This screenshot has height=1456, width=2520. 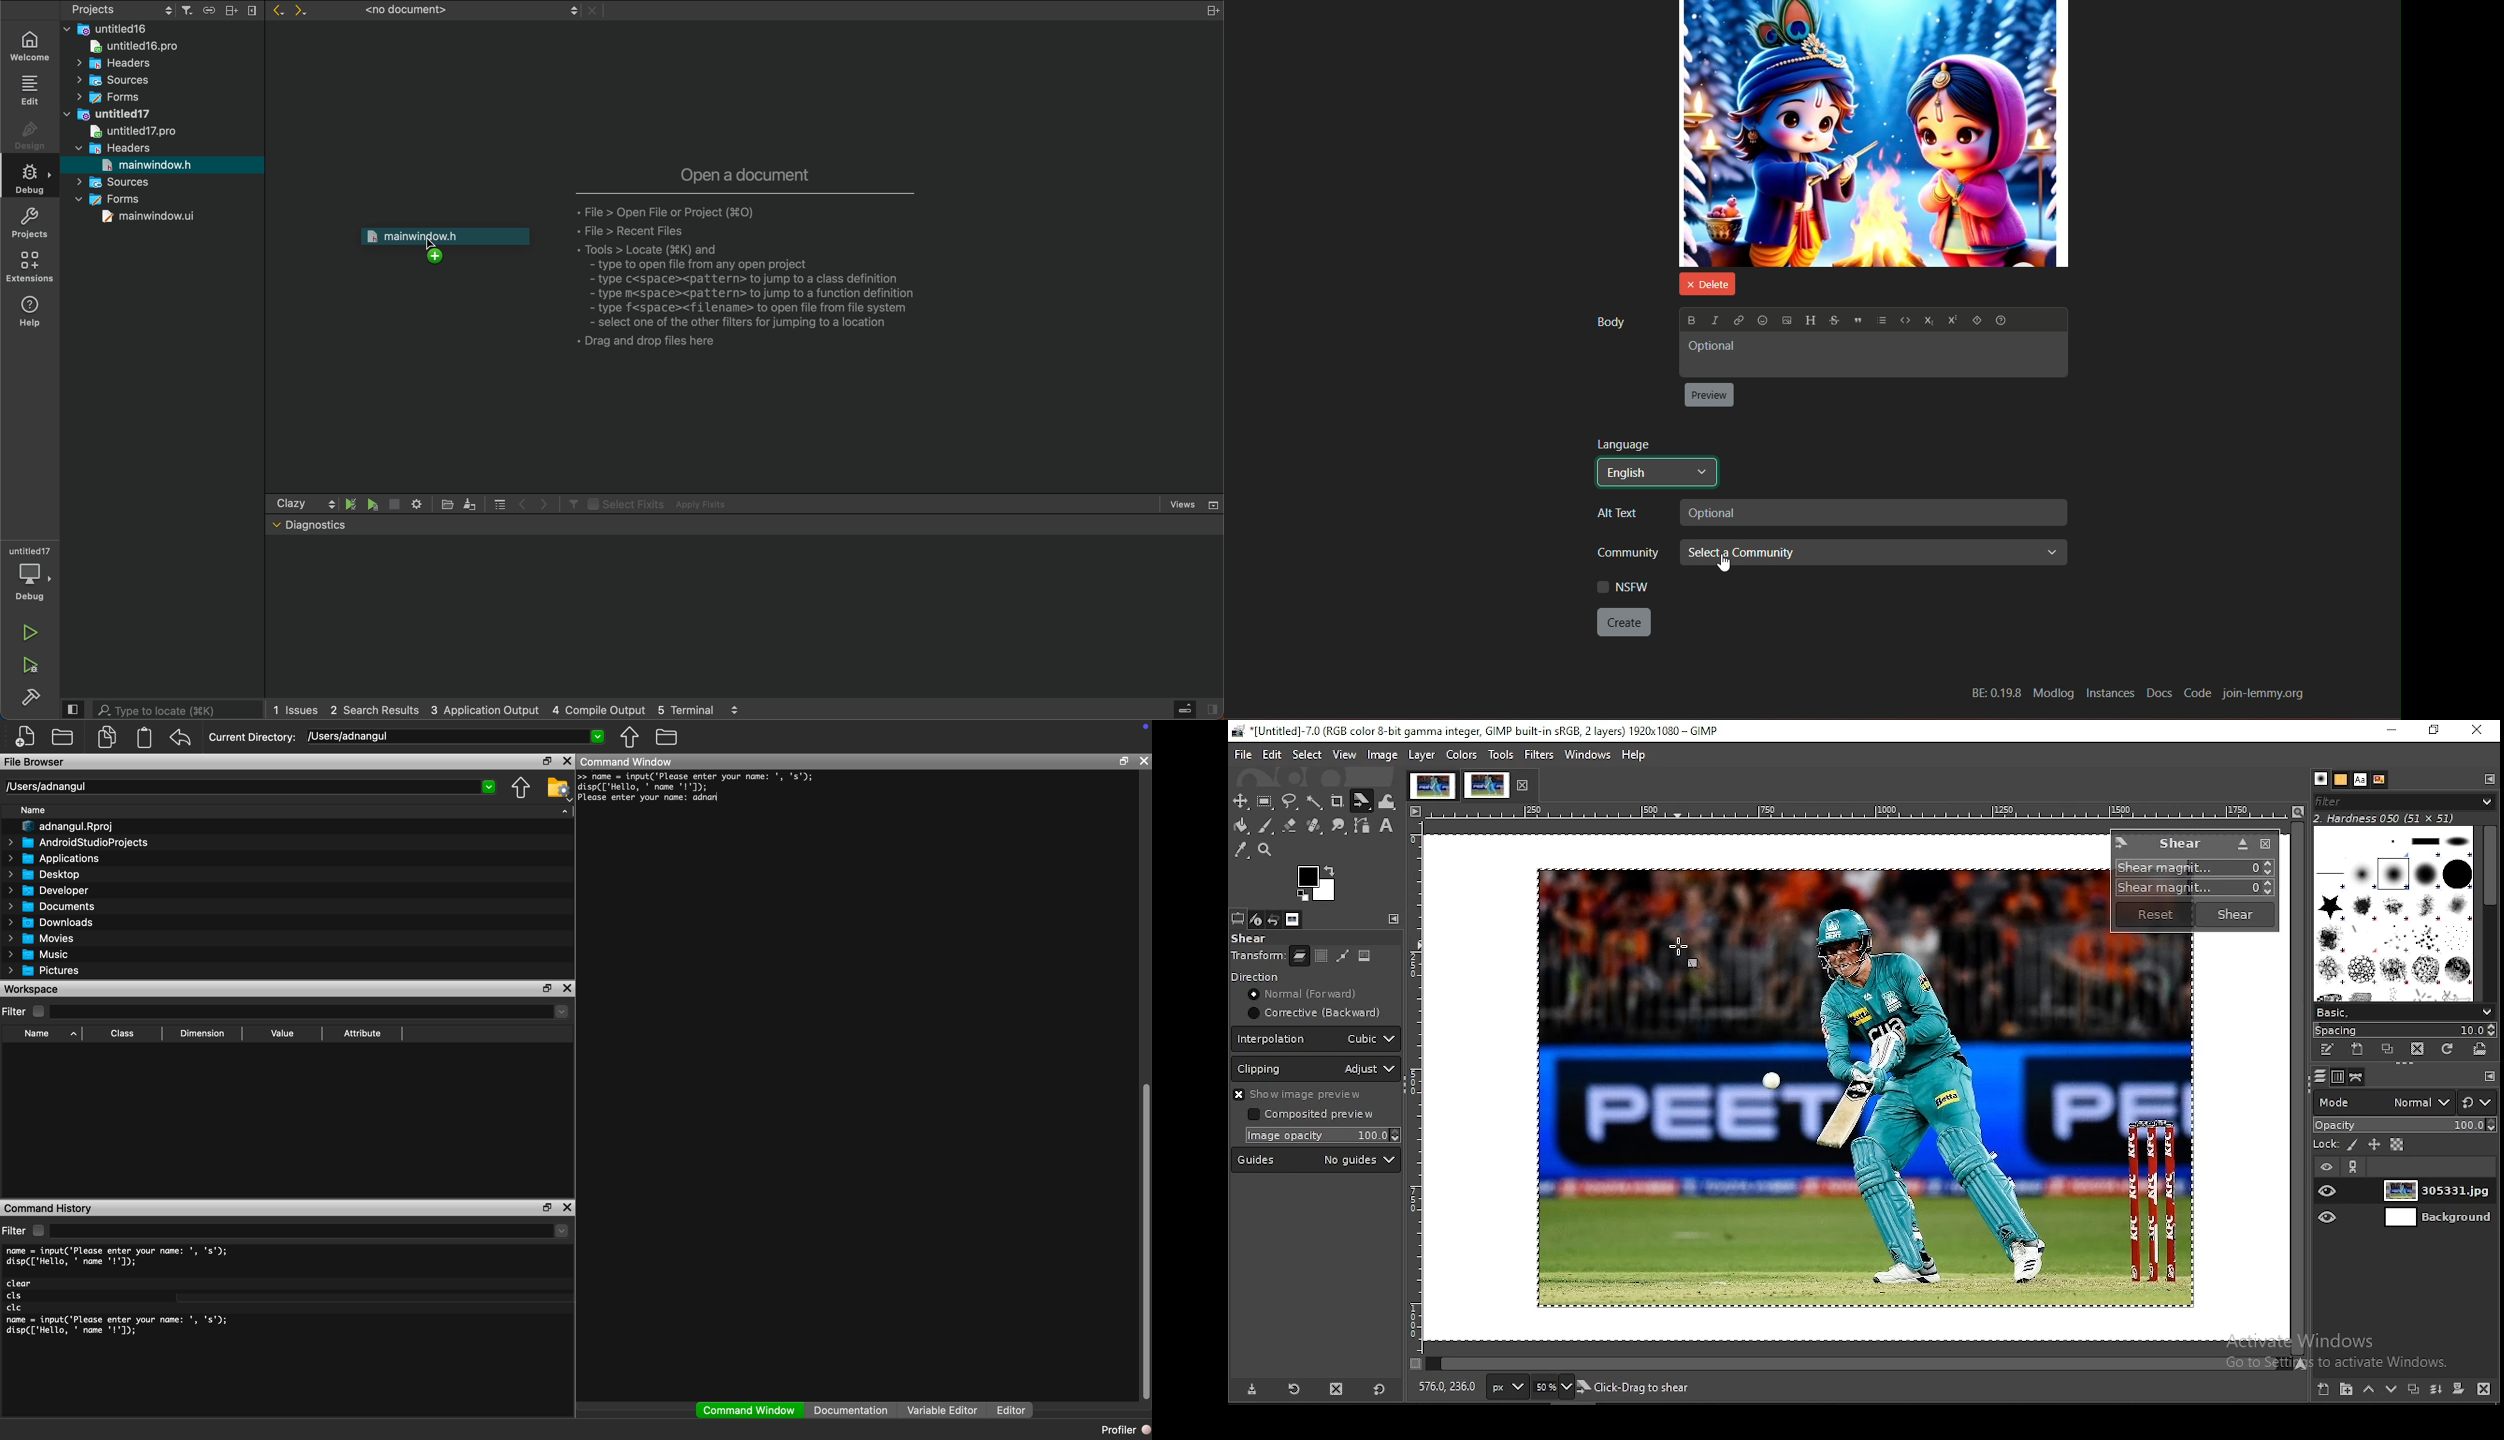 I want to click on Name , so click(x=48, y=1034).